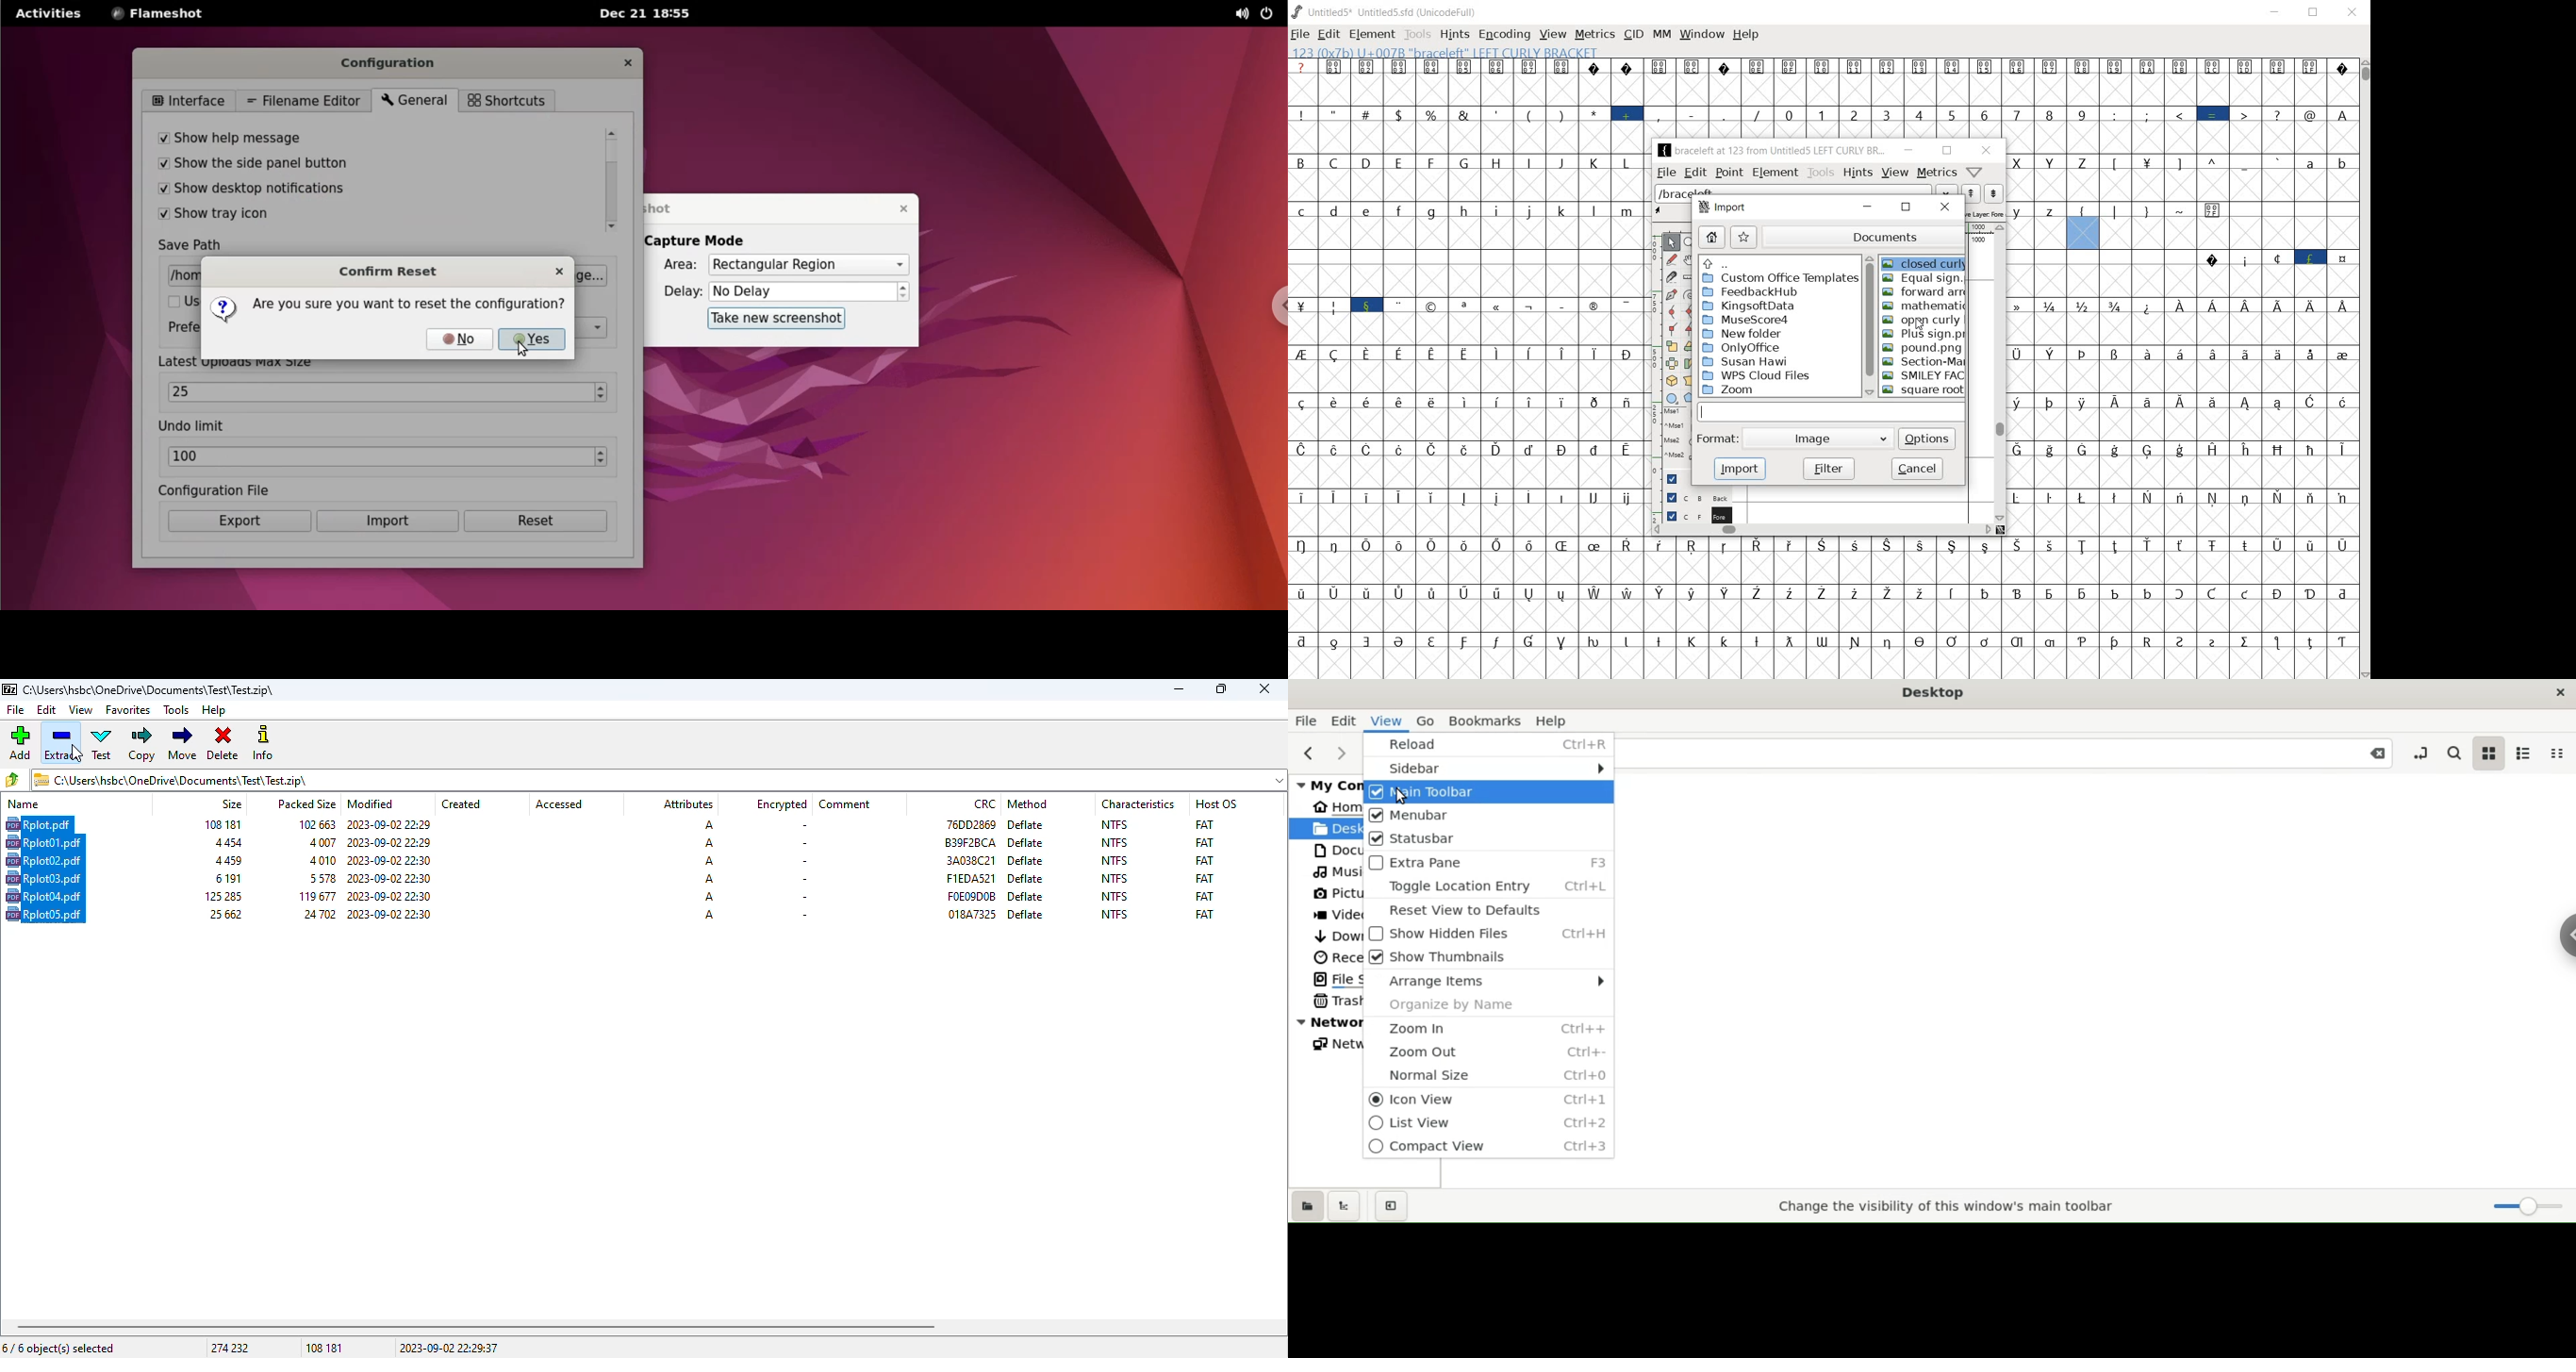  I want to click on close, so click(1985, 151).